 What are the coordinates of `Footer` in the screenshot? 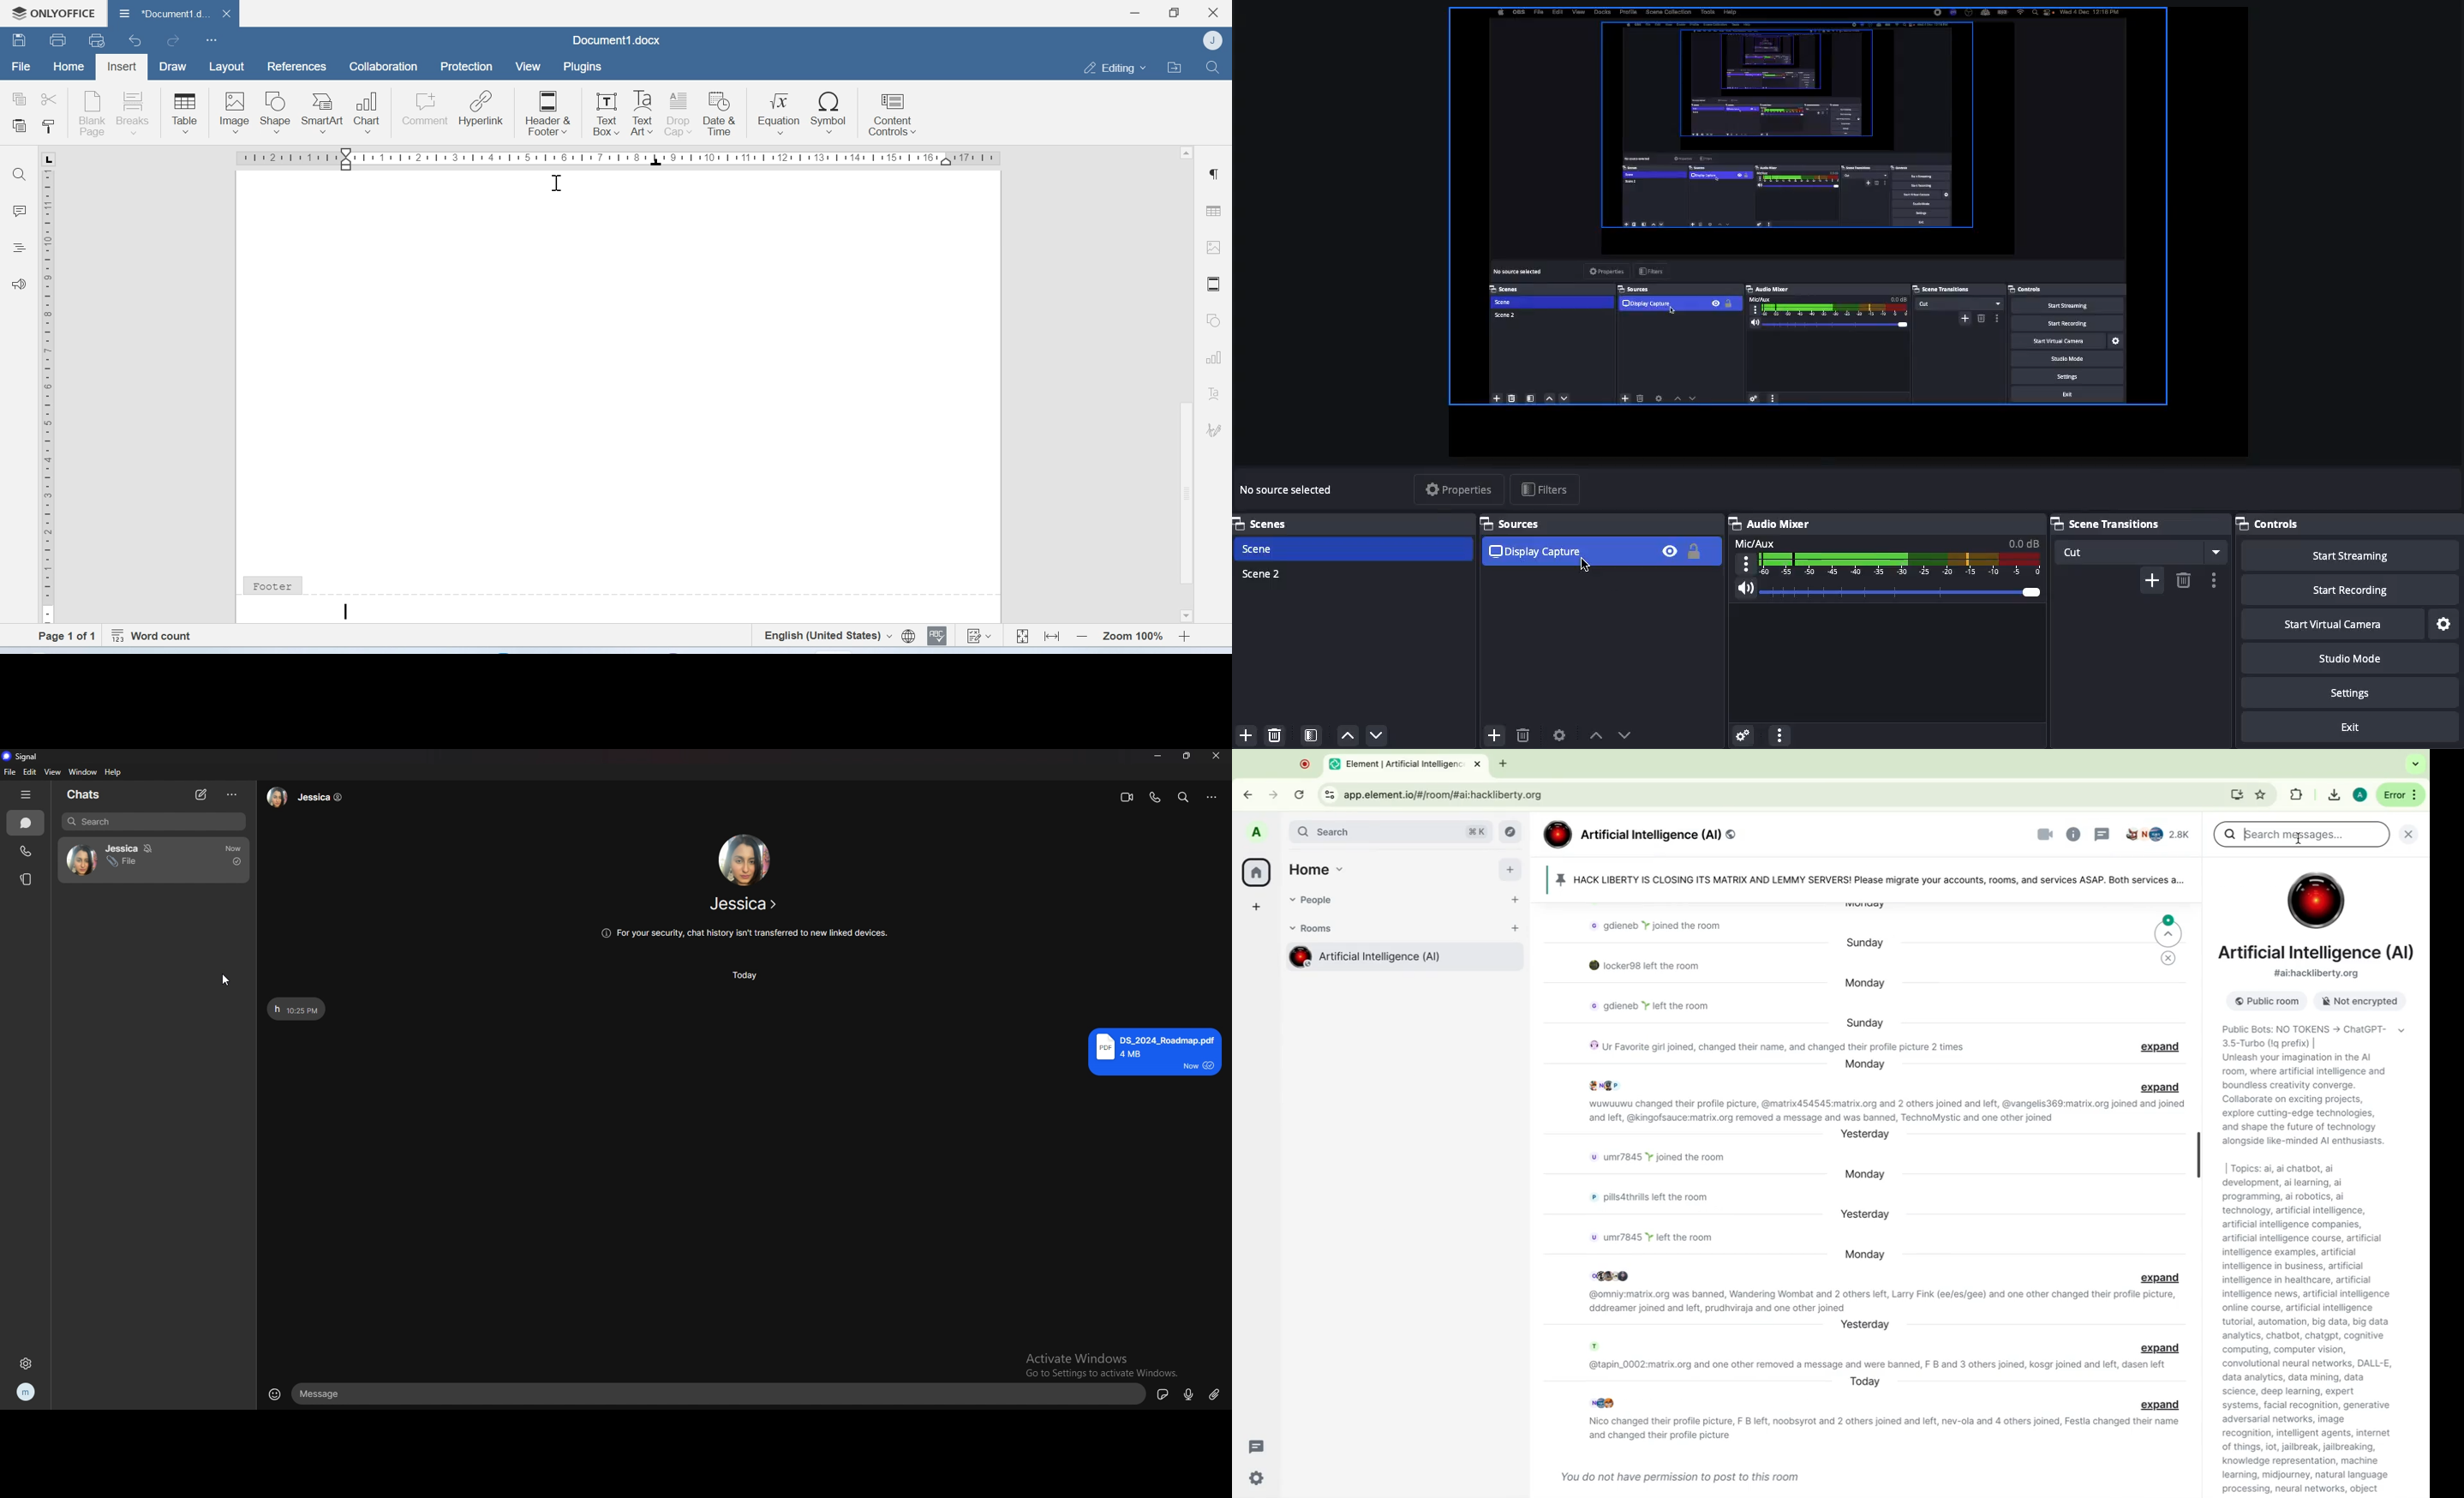 It's located at (272, 585).